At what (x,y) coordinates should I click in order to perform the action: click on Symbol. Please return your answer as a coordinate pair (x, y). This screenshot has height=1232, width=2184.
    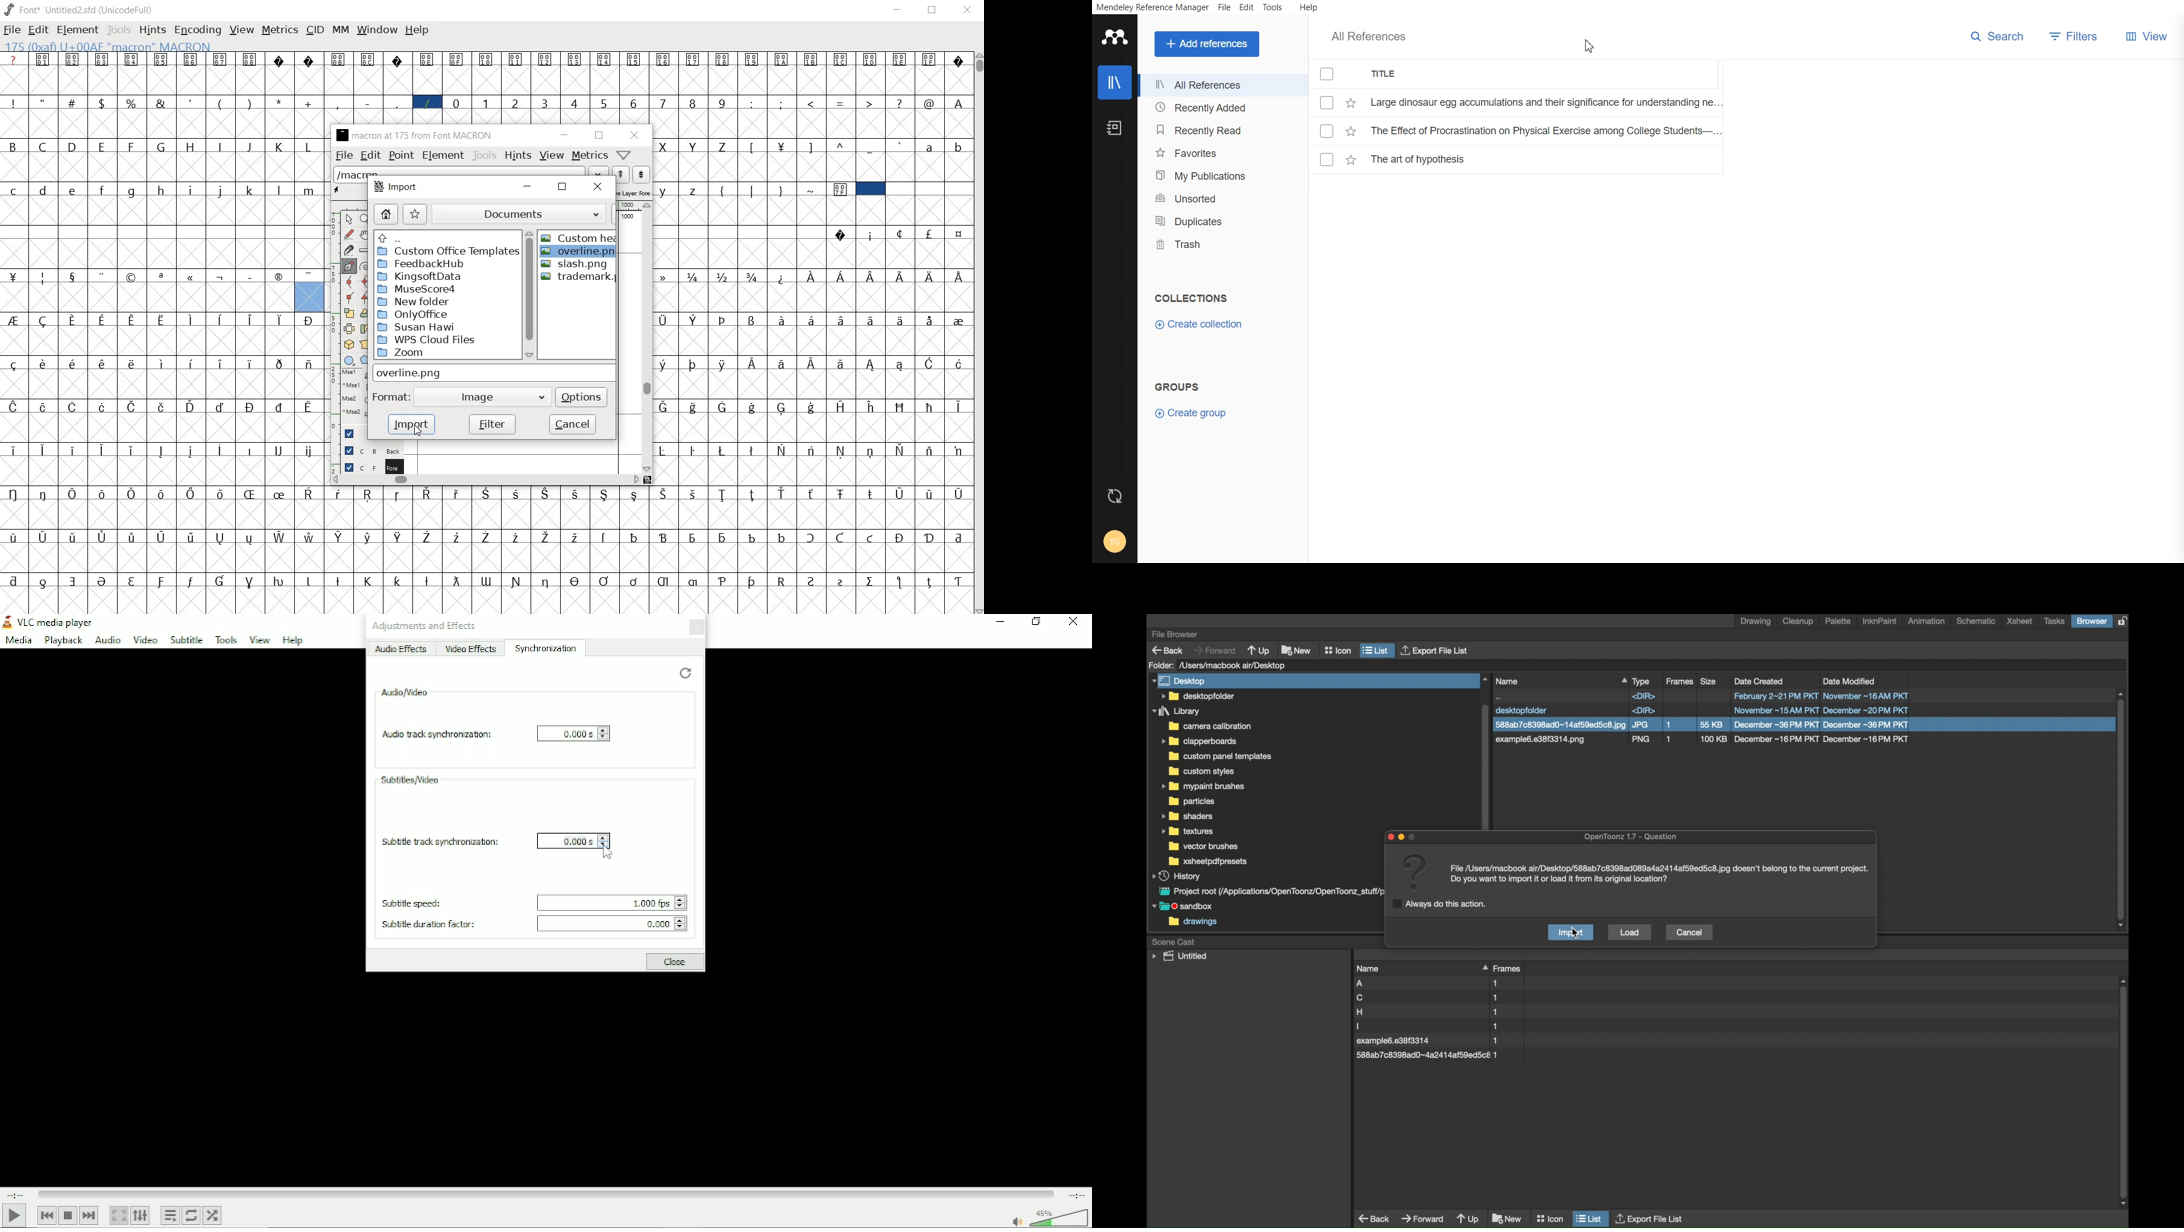
    Looking at the image, I should click on (840, 406).